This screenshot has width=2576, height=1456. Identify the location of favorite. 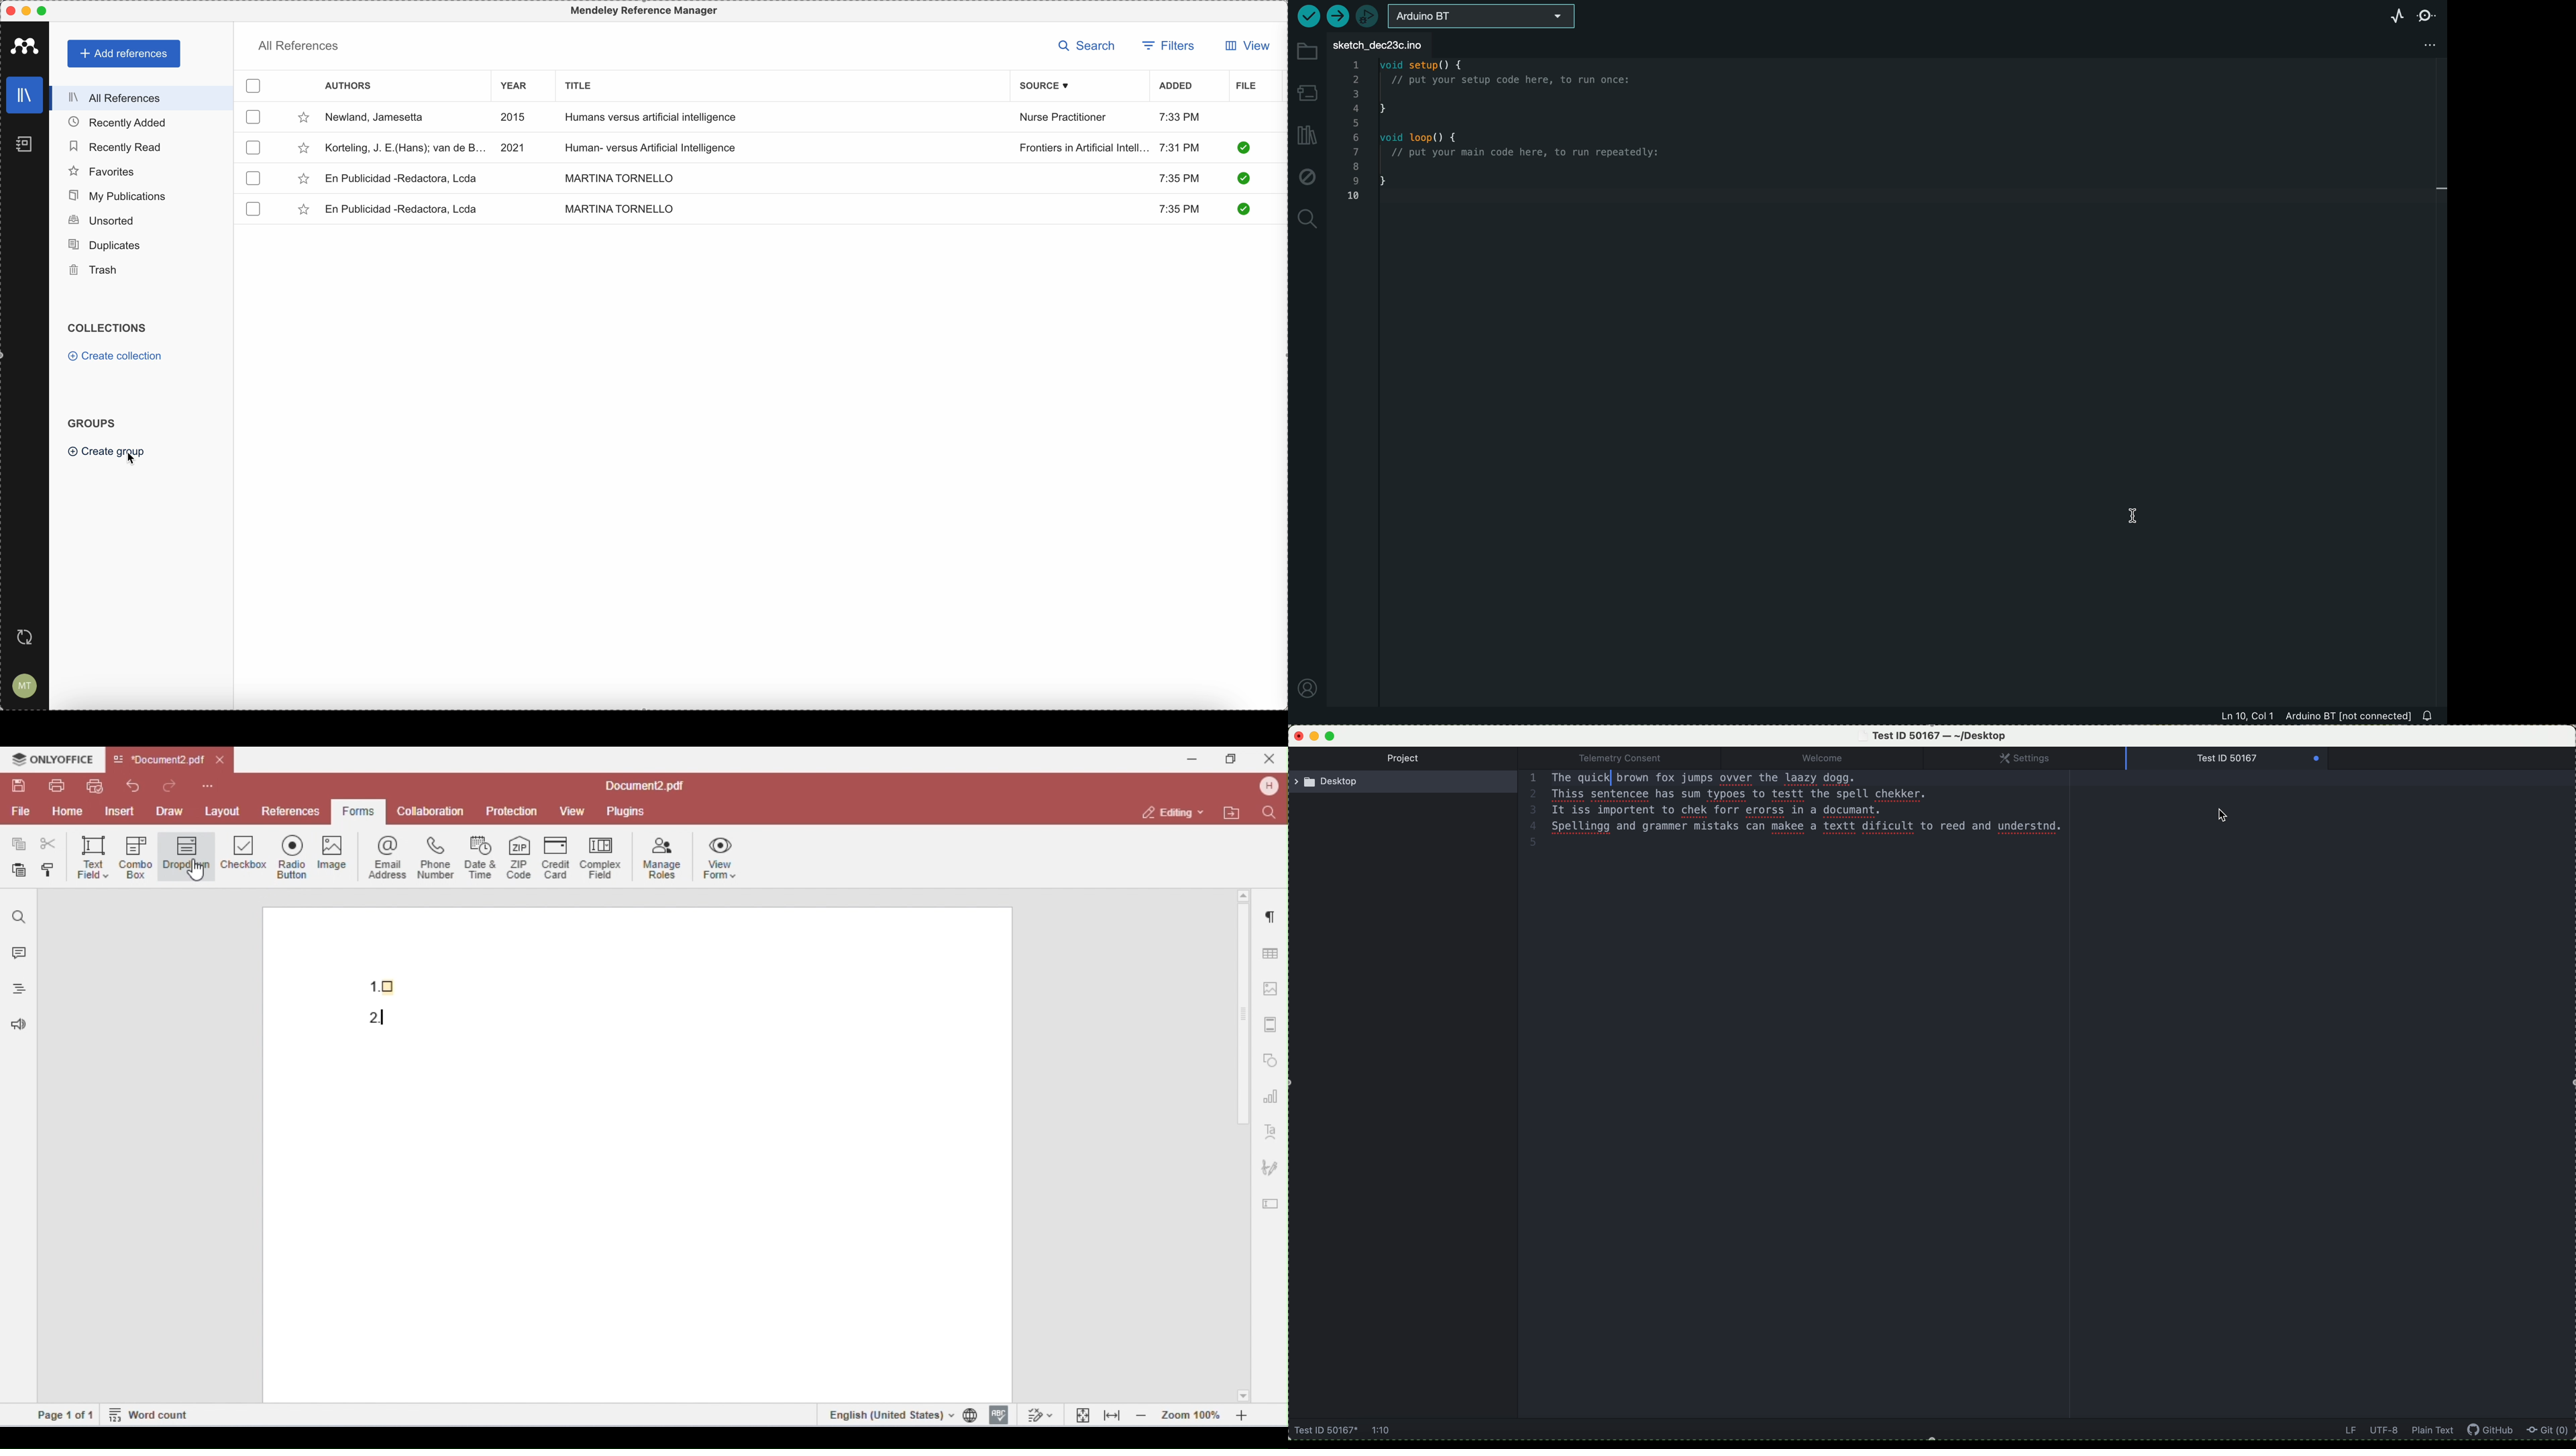
(304, 150).